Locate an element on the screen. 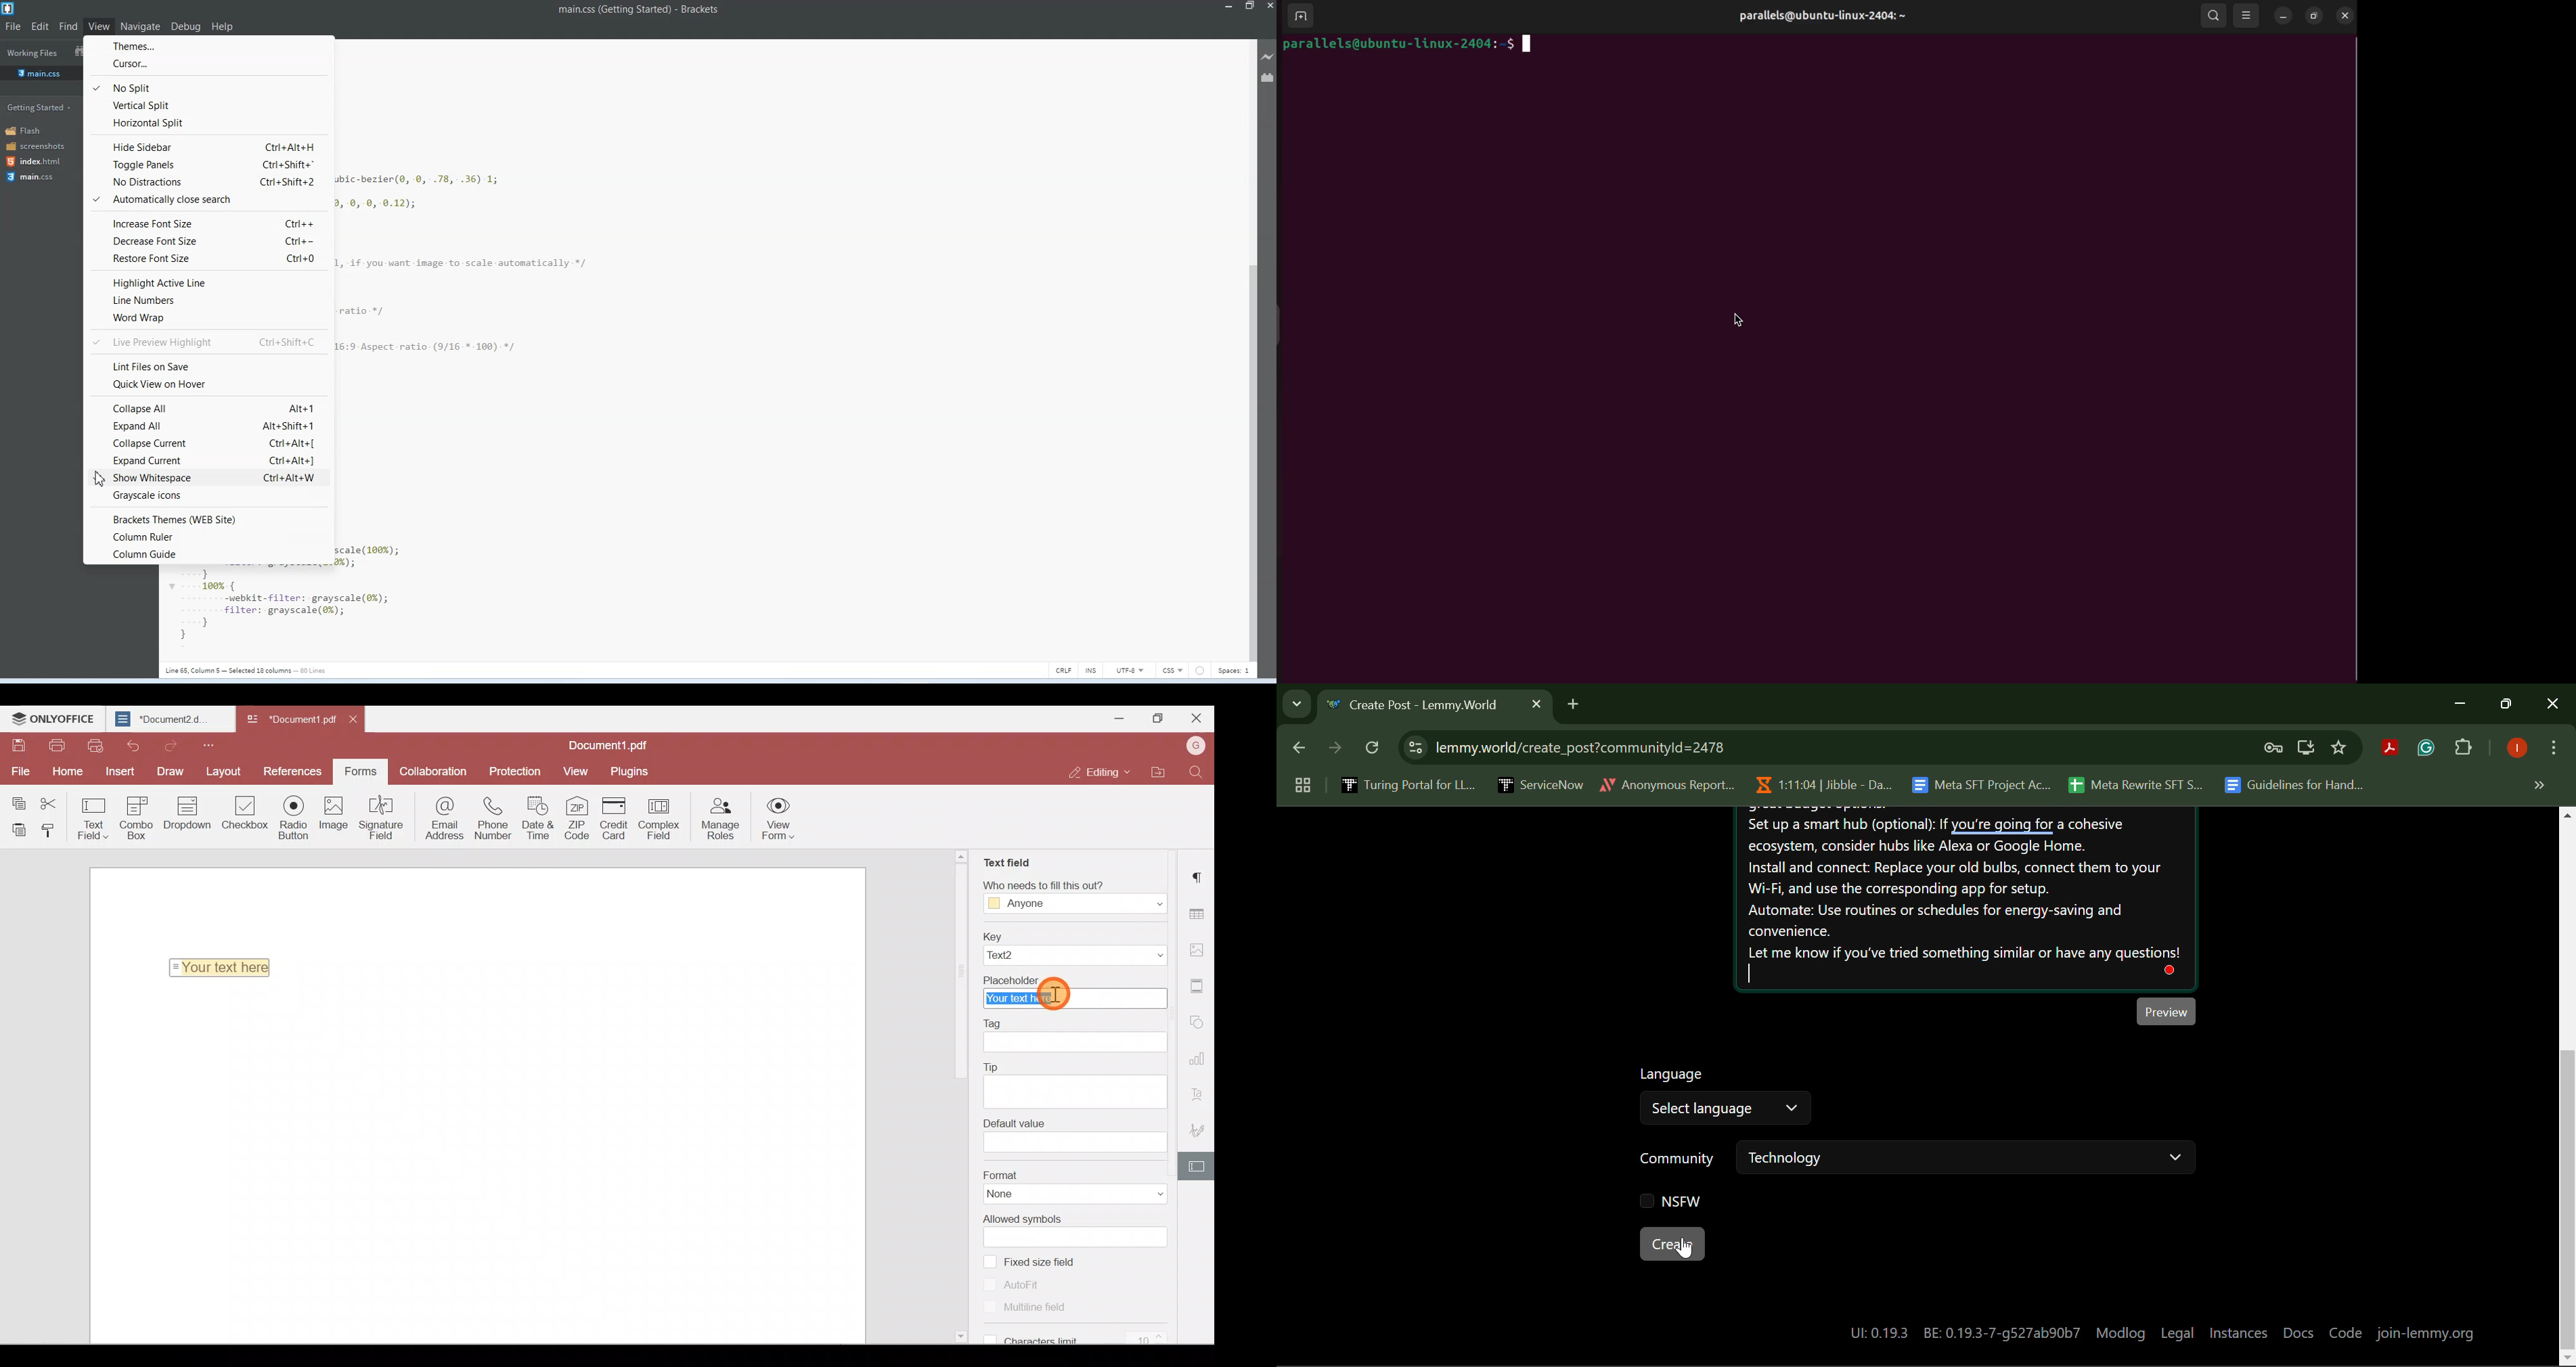 This screenshot has height=1372, width=2576. Redo is located at coordinates (170, 746).